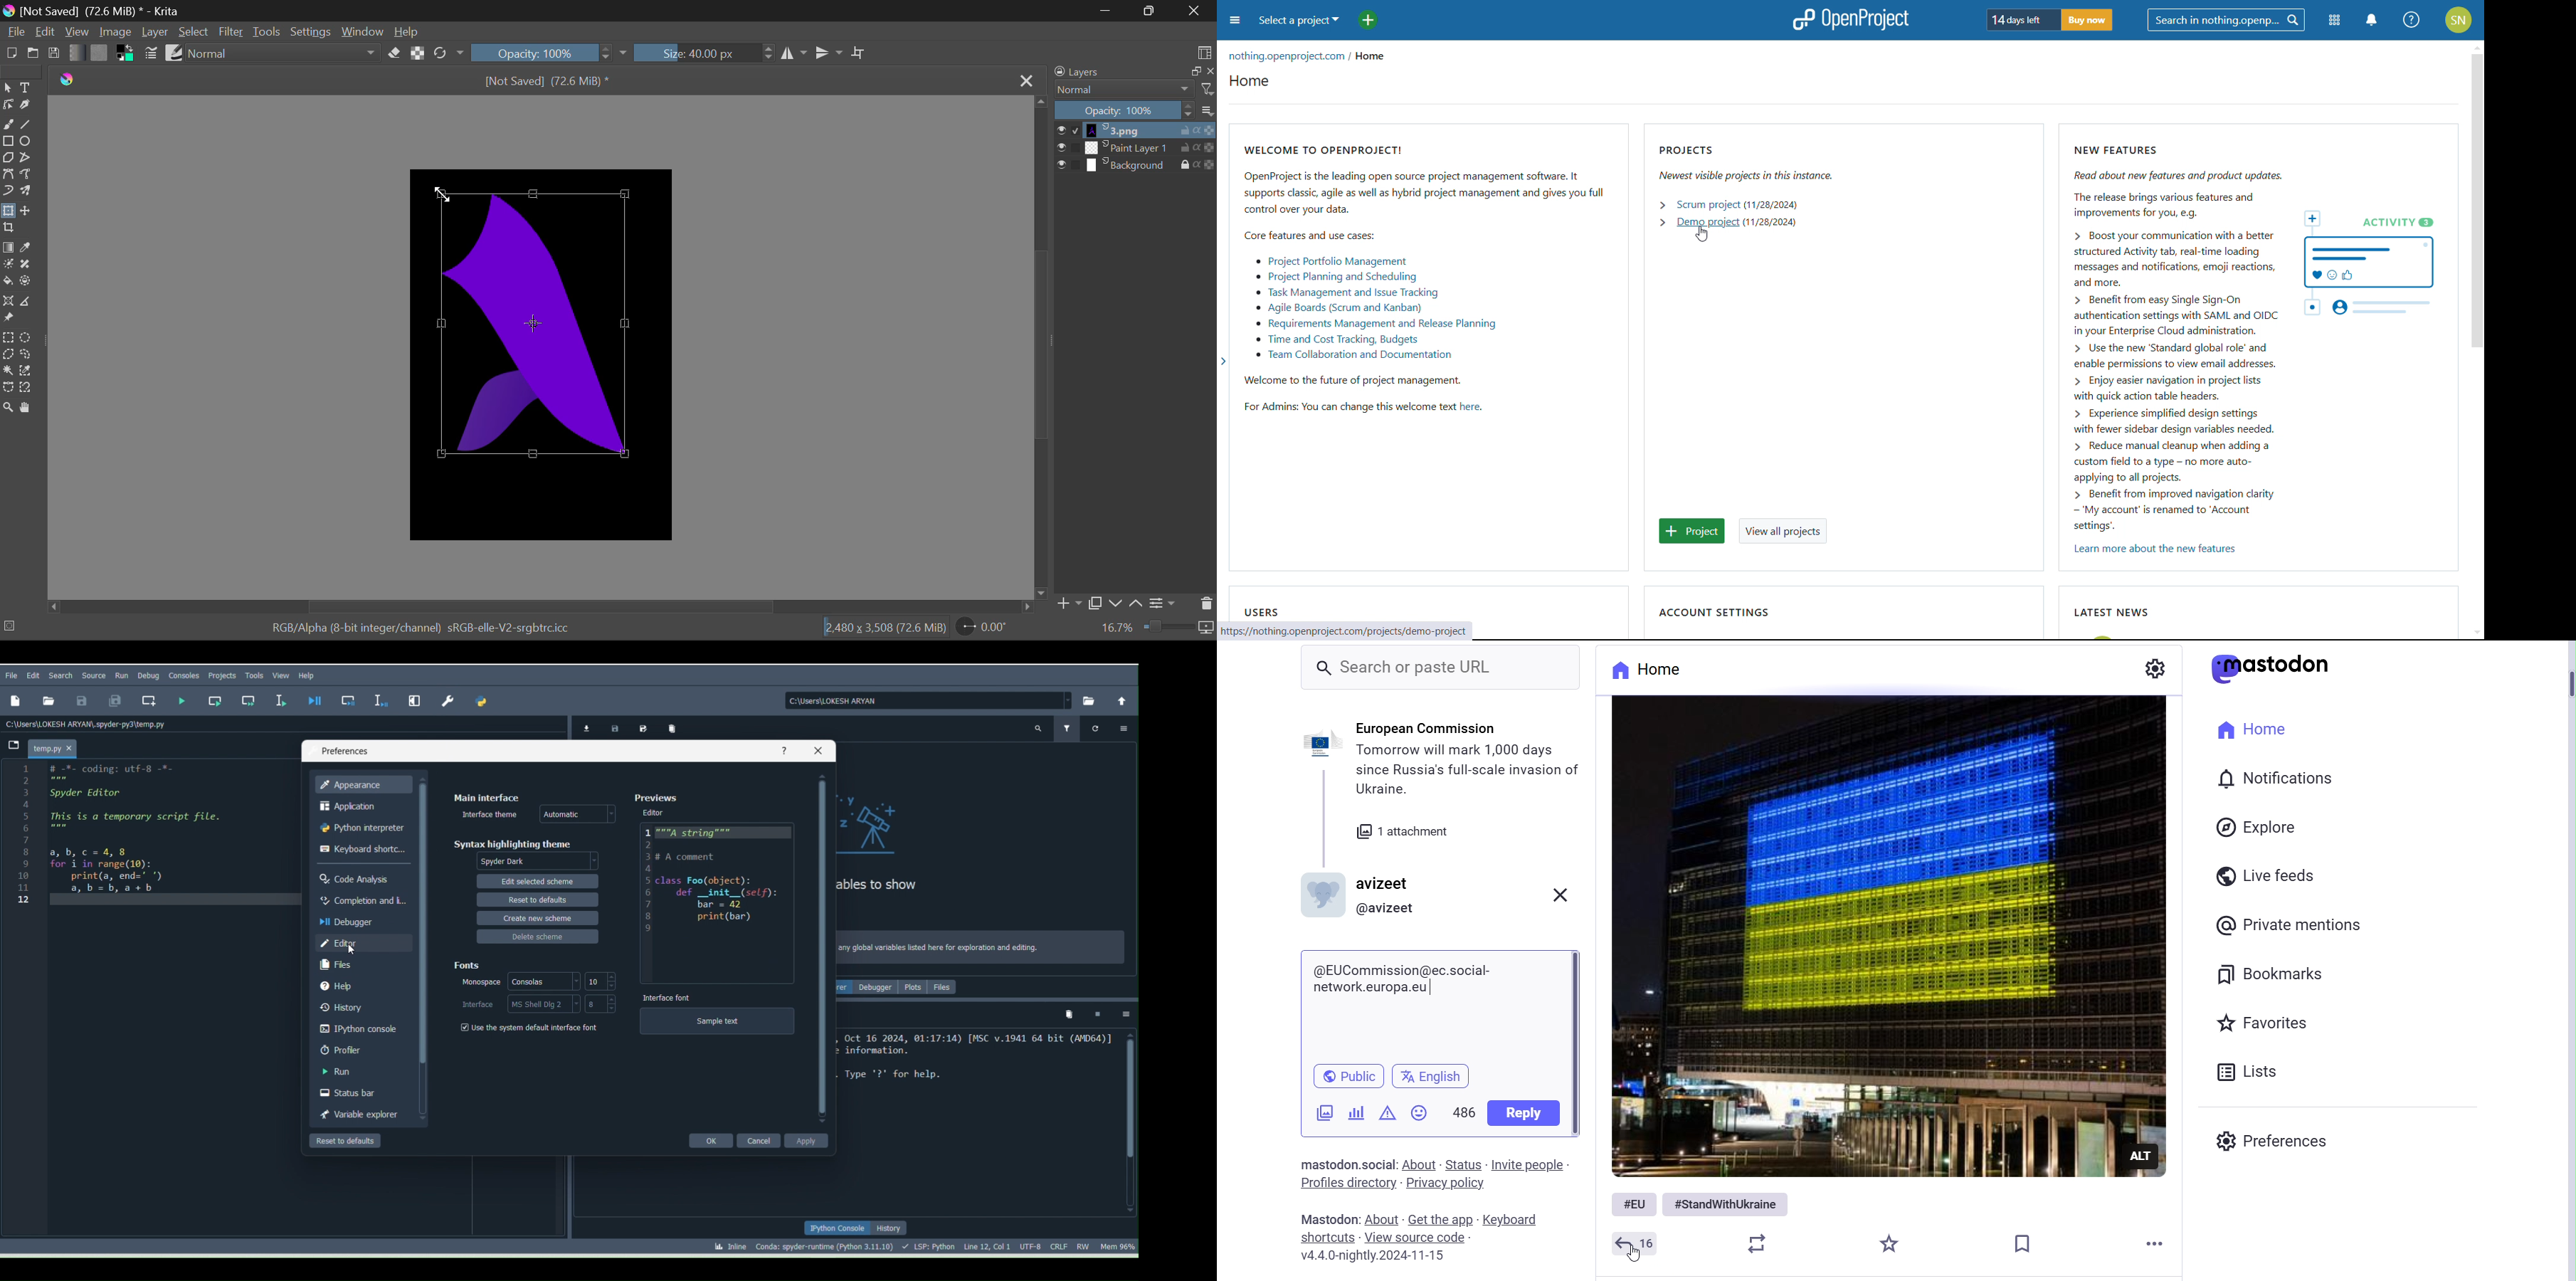  I want to click on account settings, so click(1715, 613).